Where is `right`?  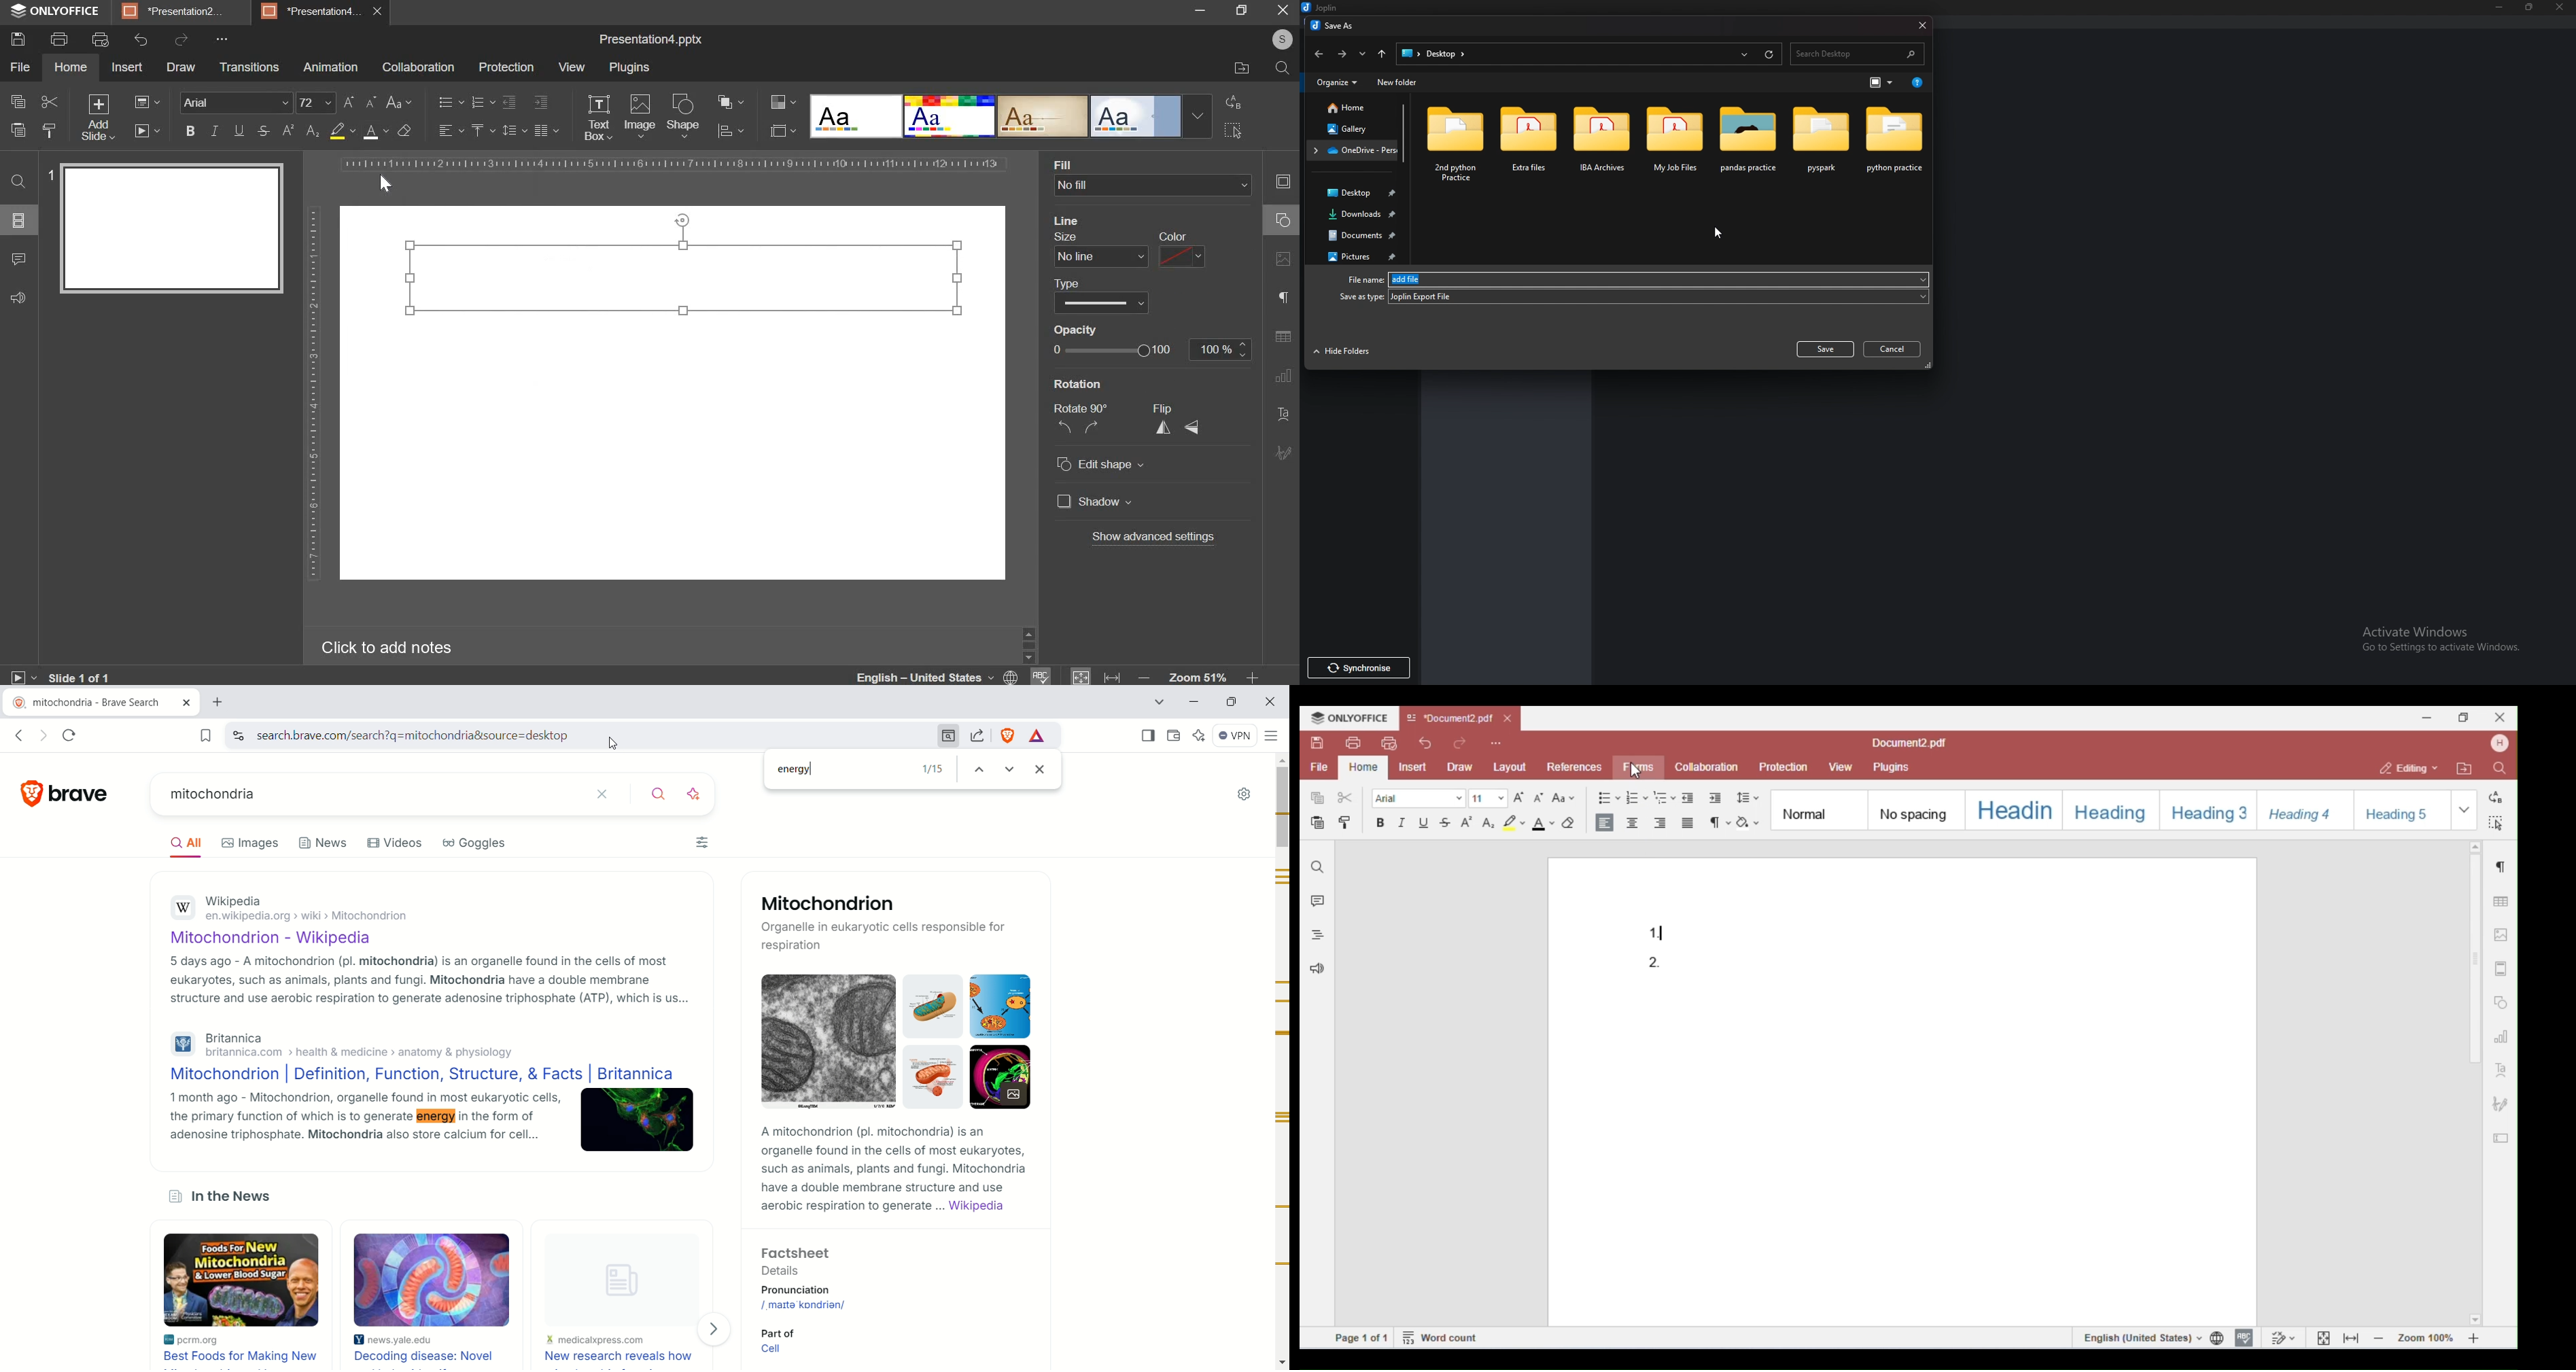
right is located at coordinates (1092, 429).